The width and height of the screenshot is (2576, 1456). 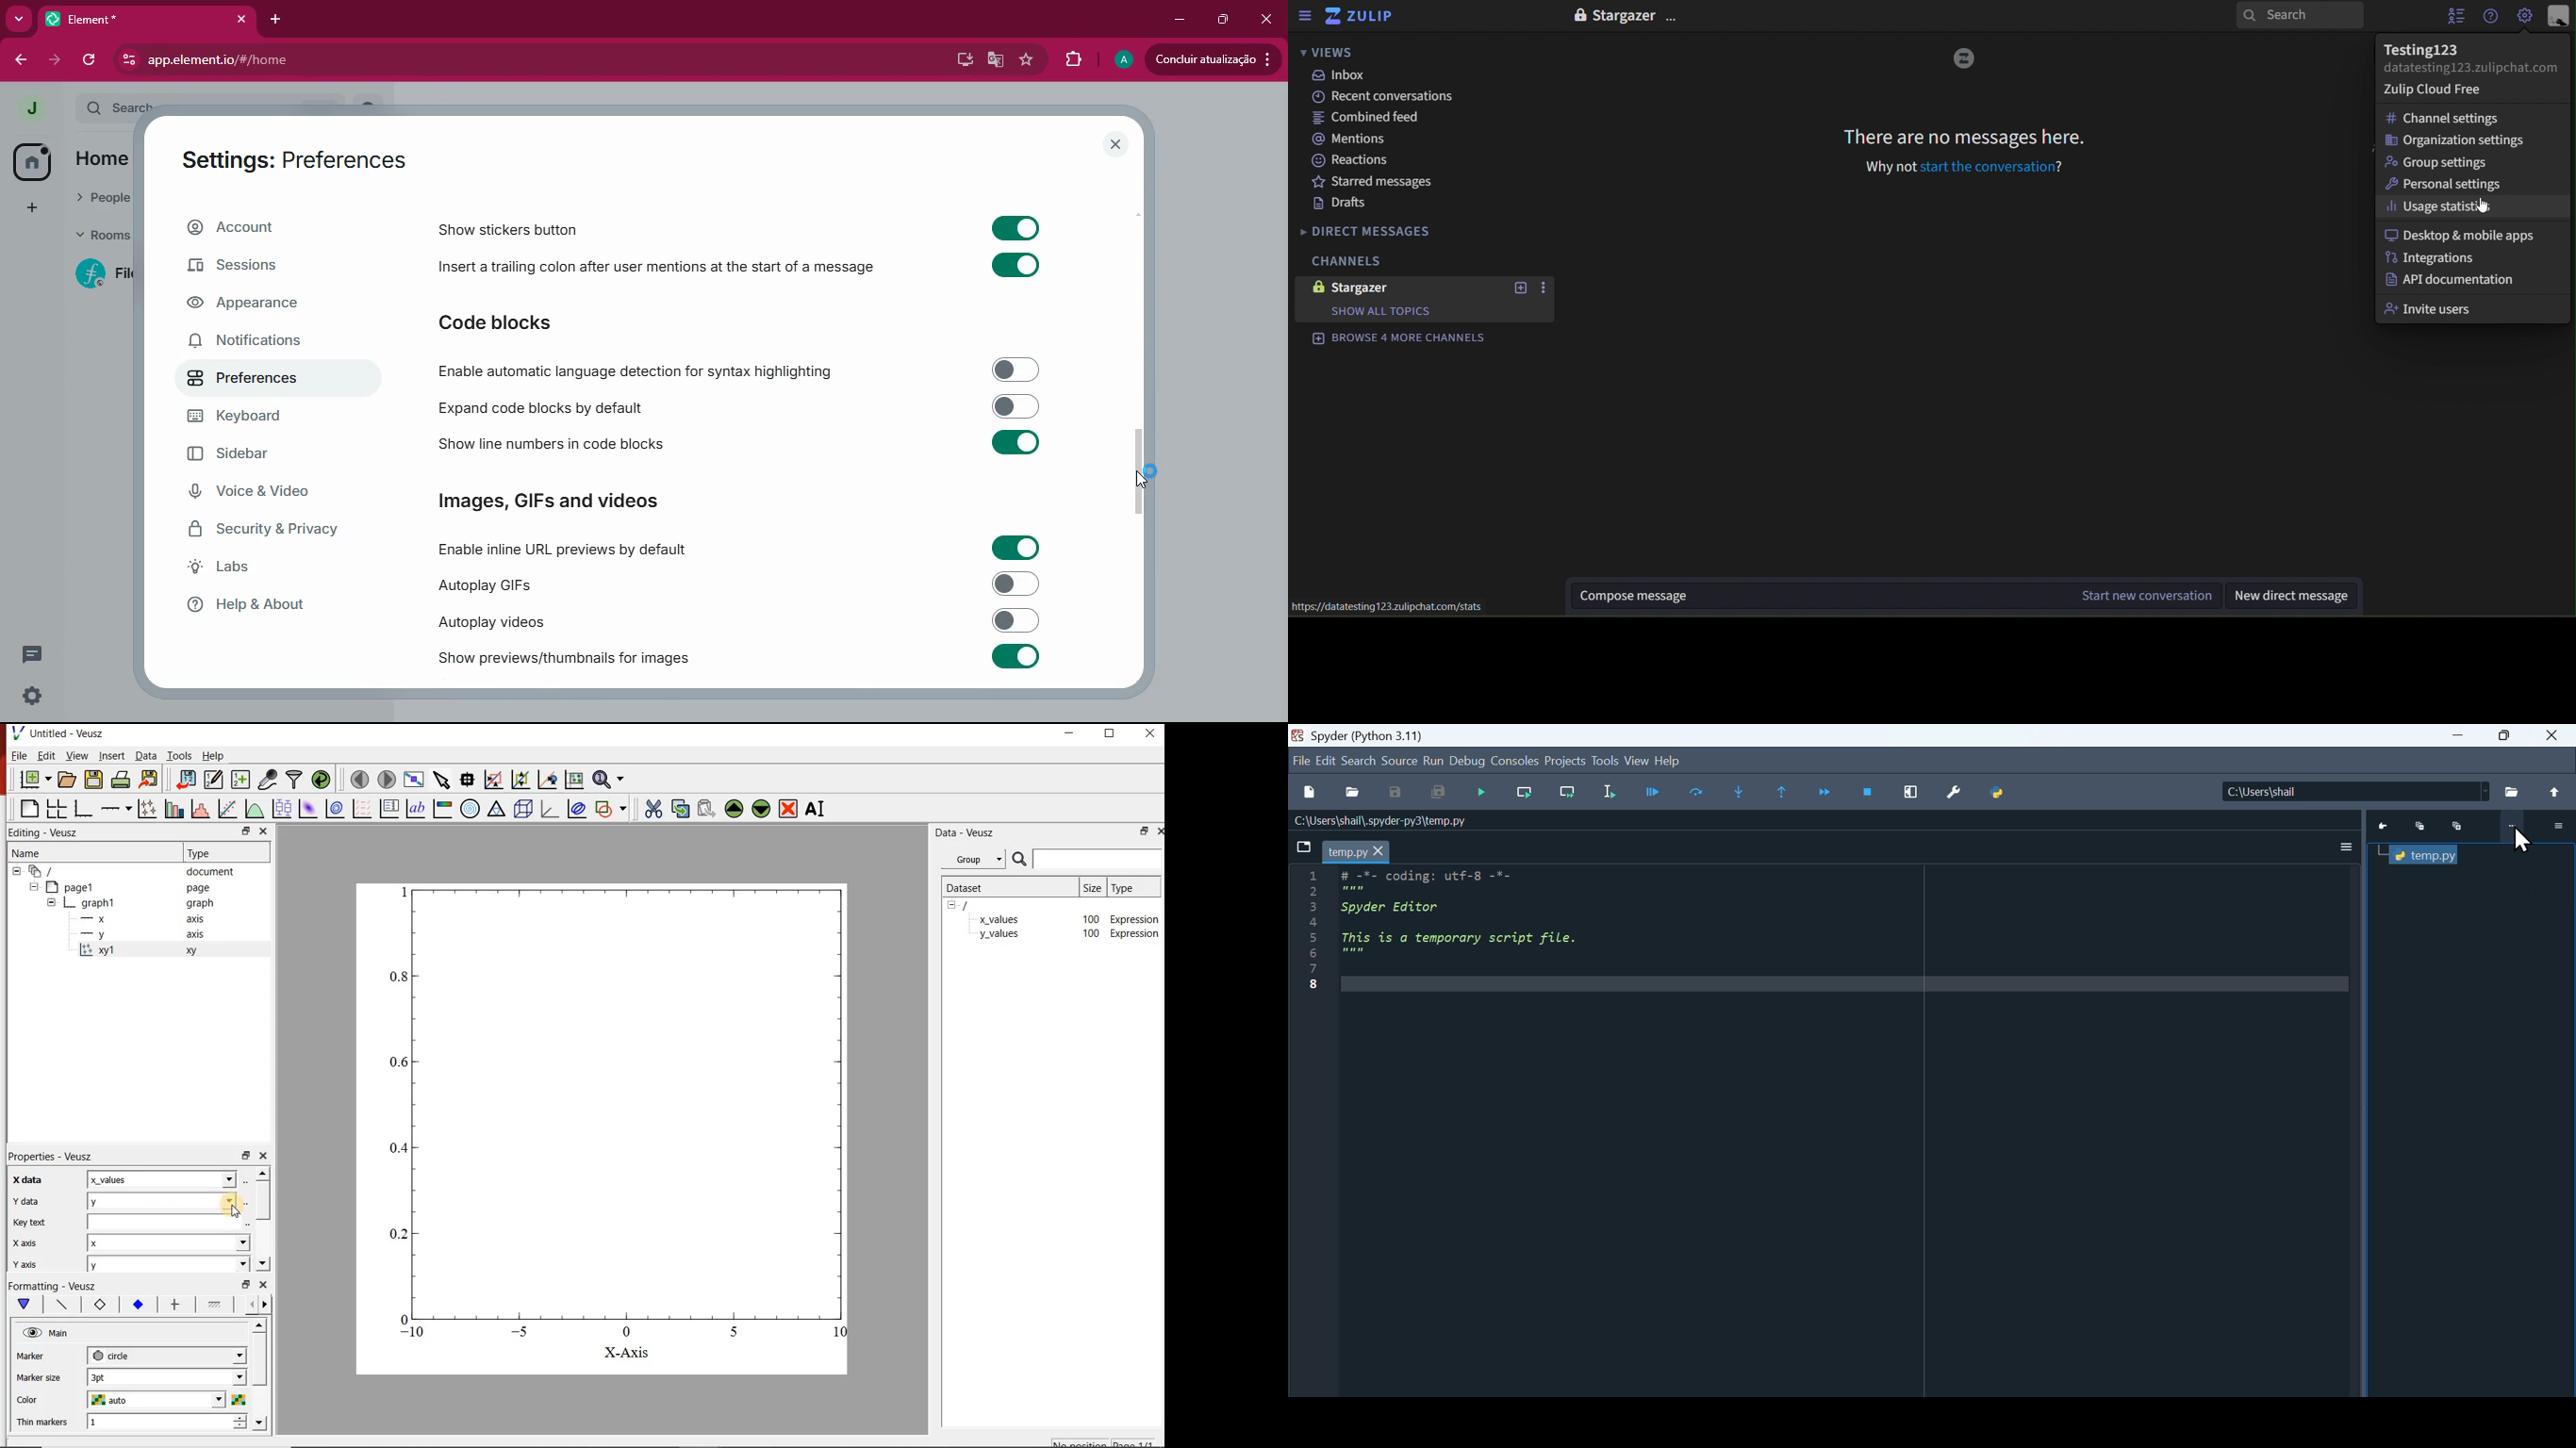 What do you see at coordinates (2424, 854) in the screenshot?
I see `Temp.py` at bounding box center [2424, 854].